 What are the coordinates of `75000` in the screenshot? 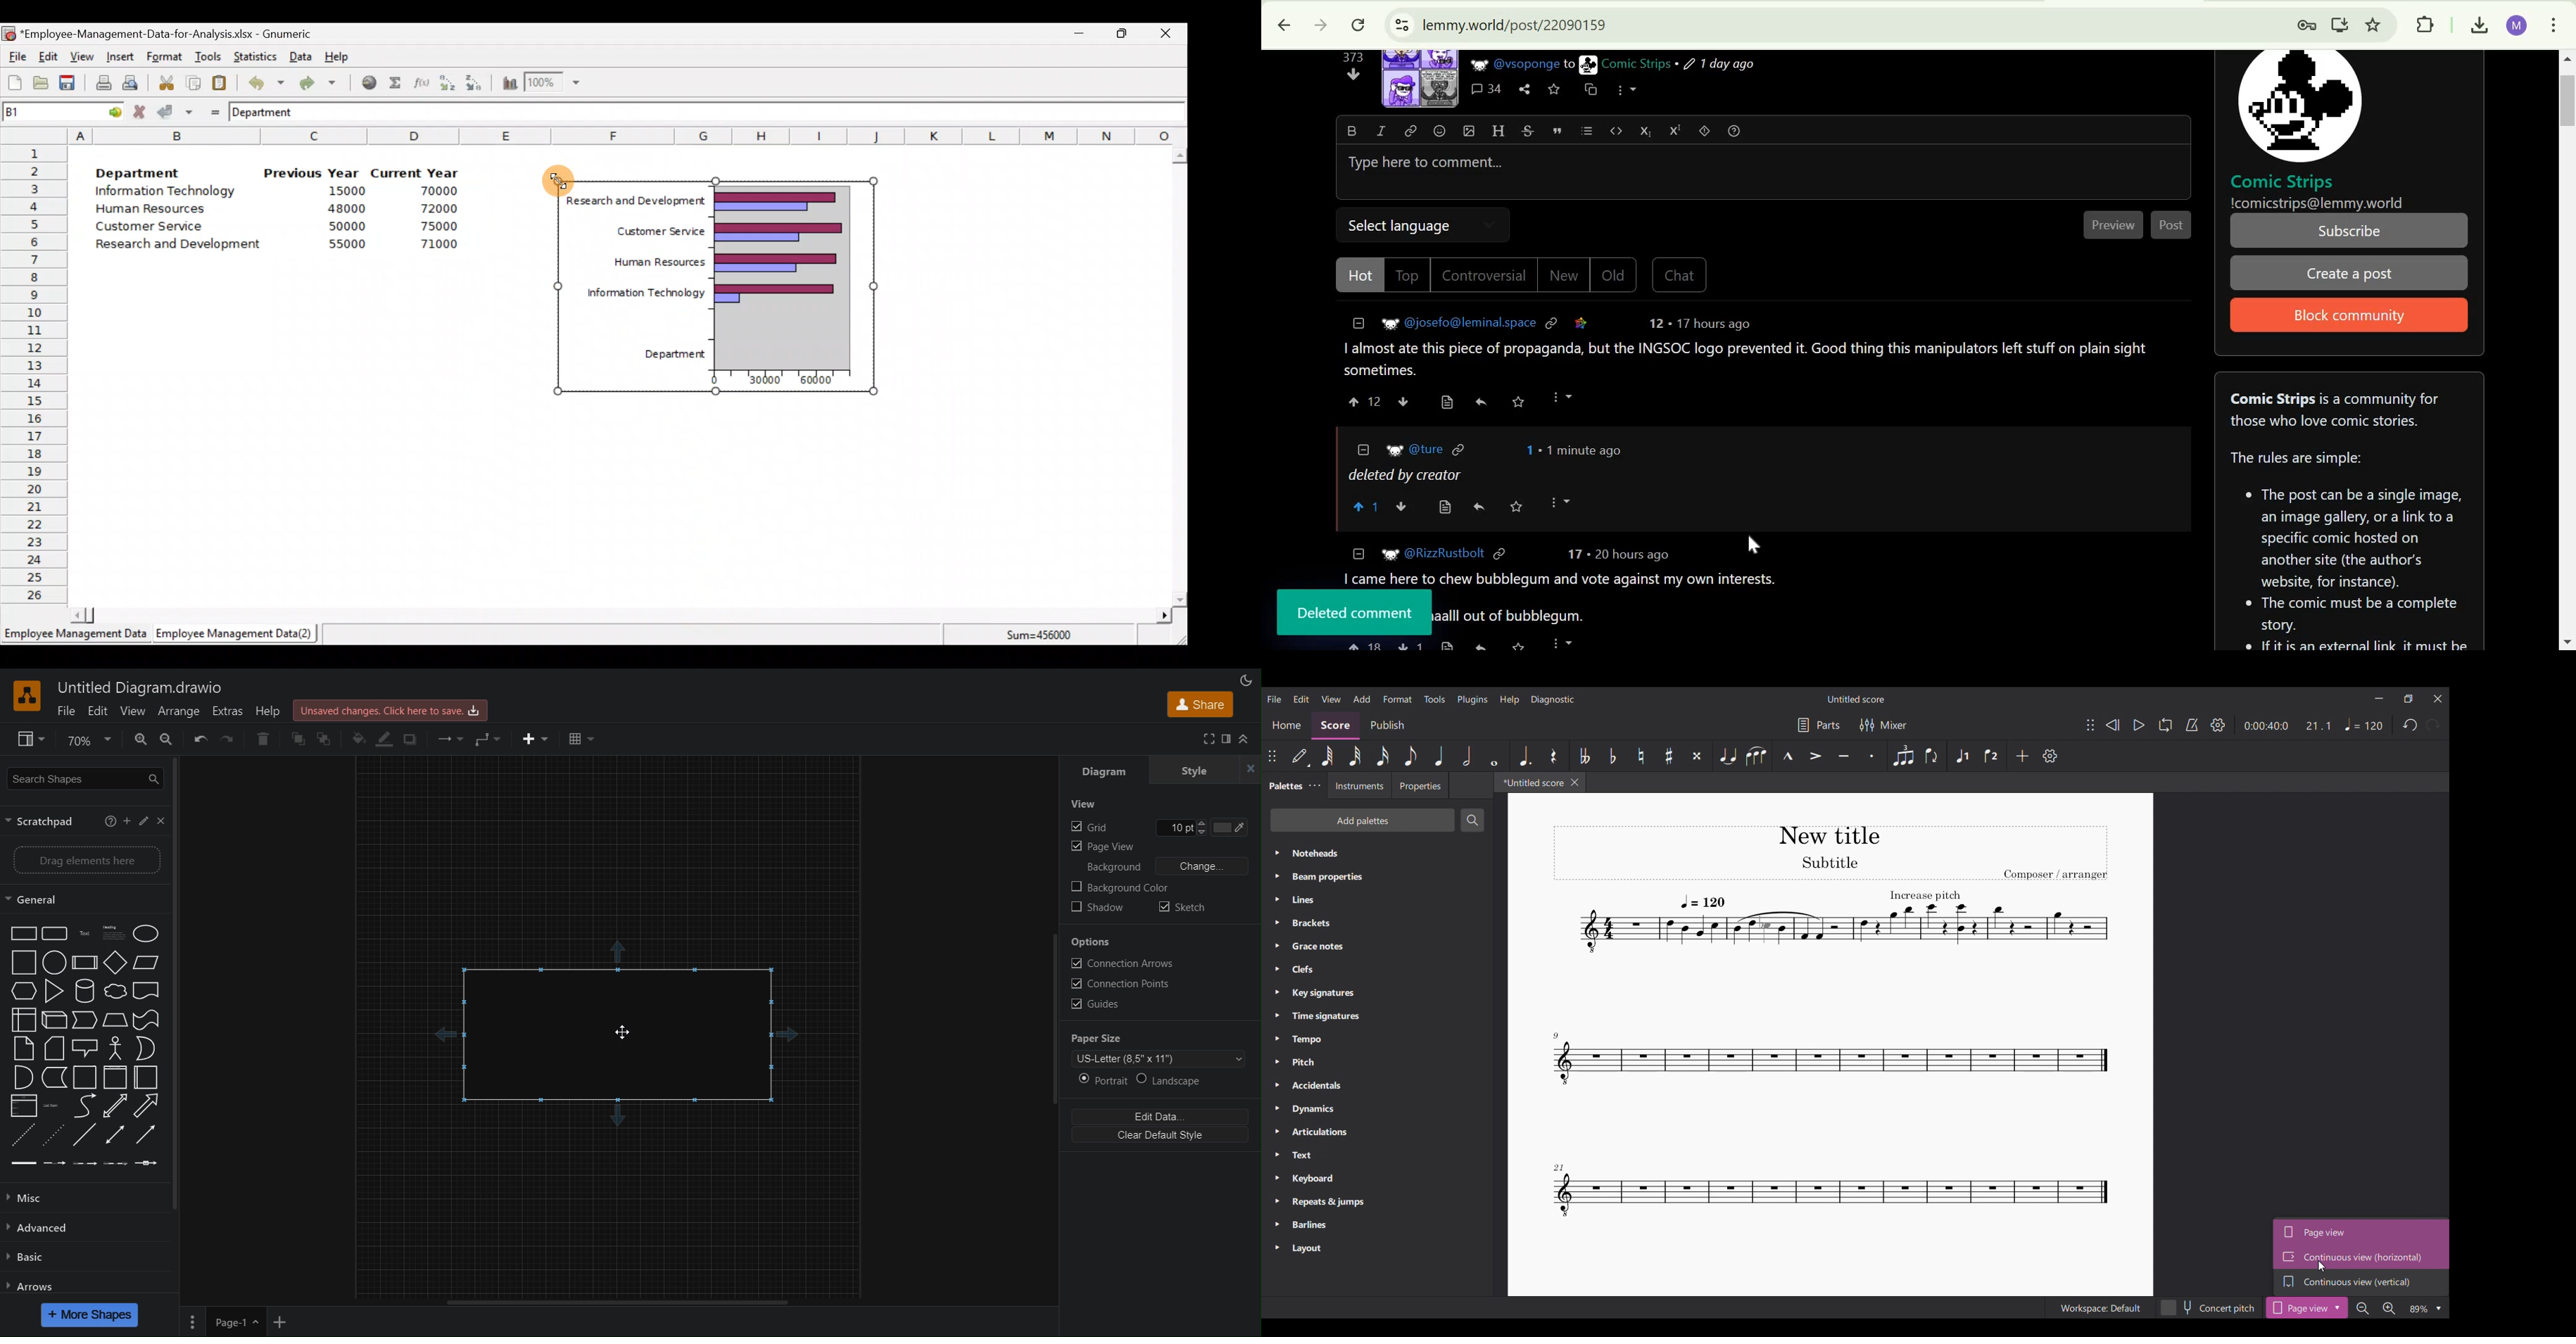 It's located at (432, 227).